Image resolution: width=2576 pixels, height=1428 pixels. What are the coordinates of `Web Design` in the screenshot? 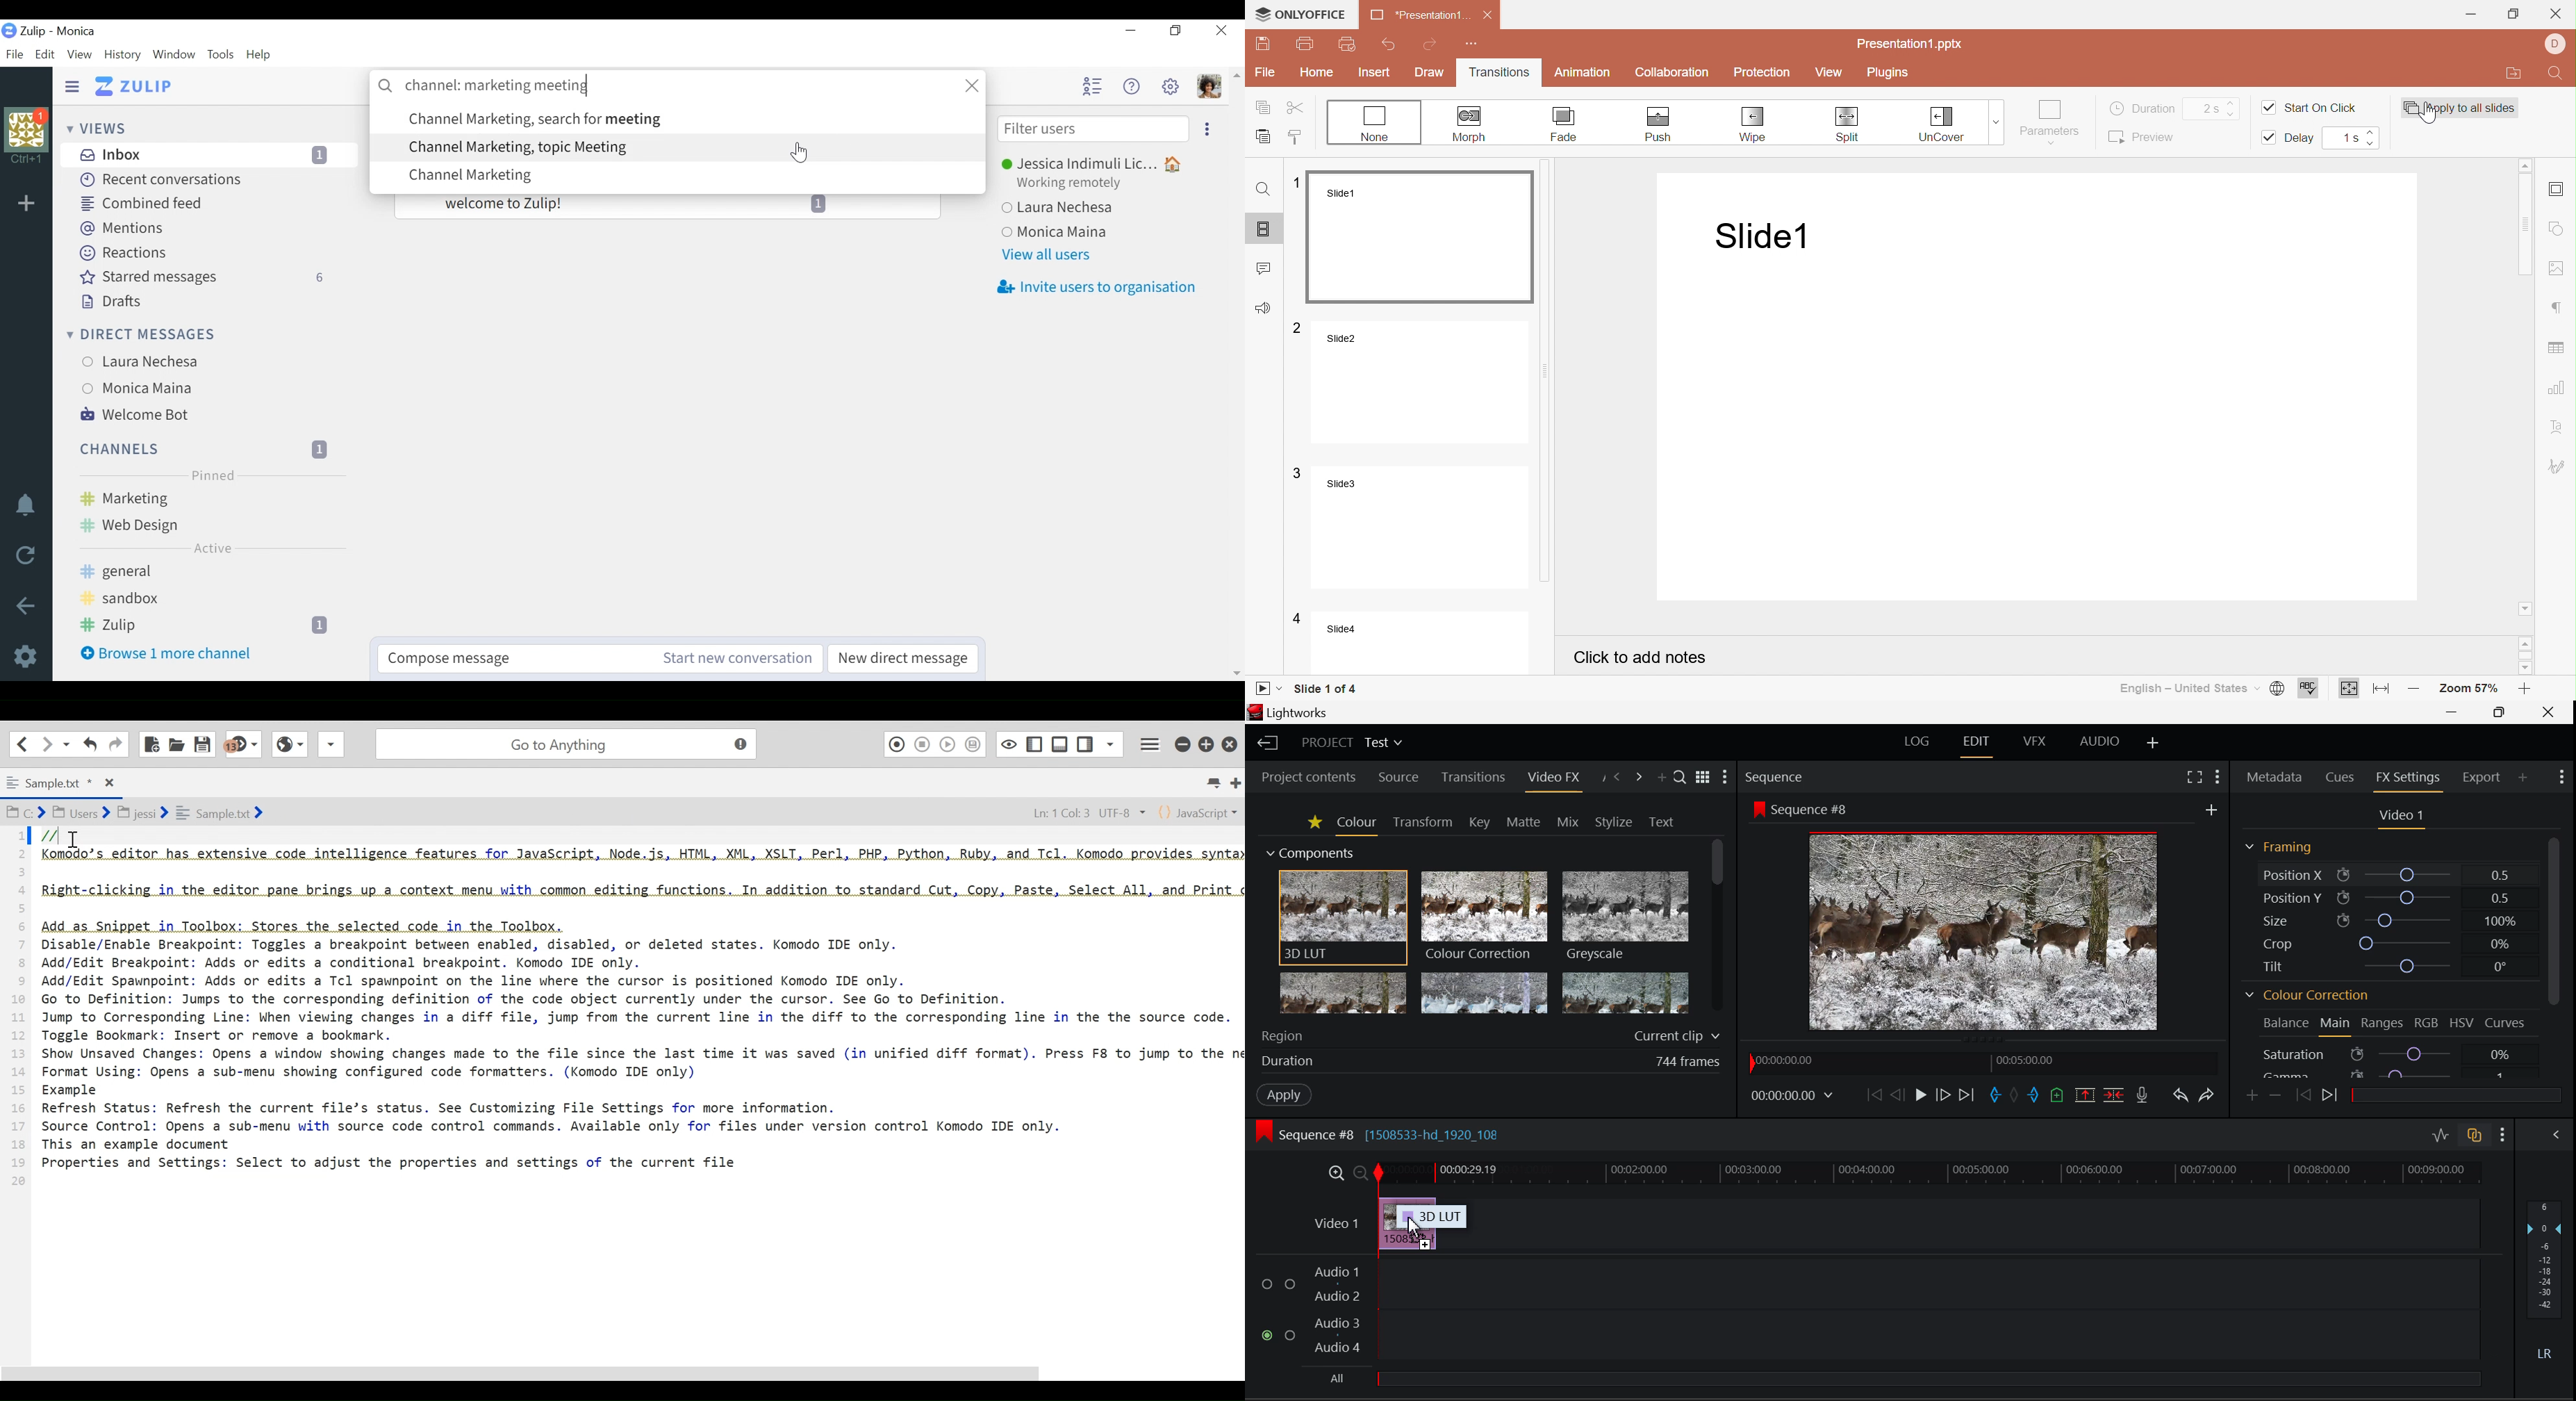 It's located at (209, 525).